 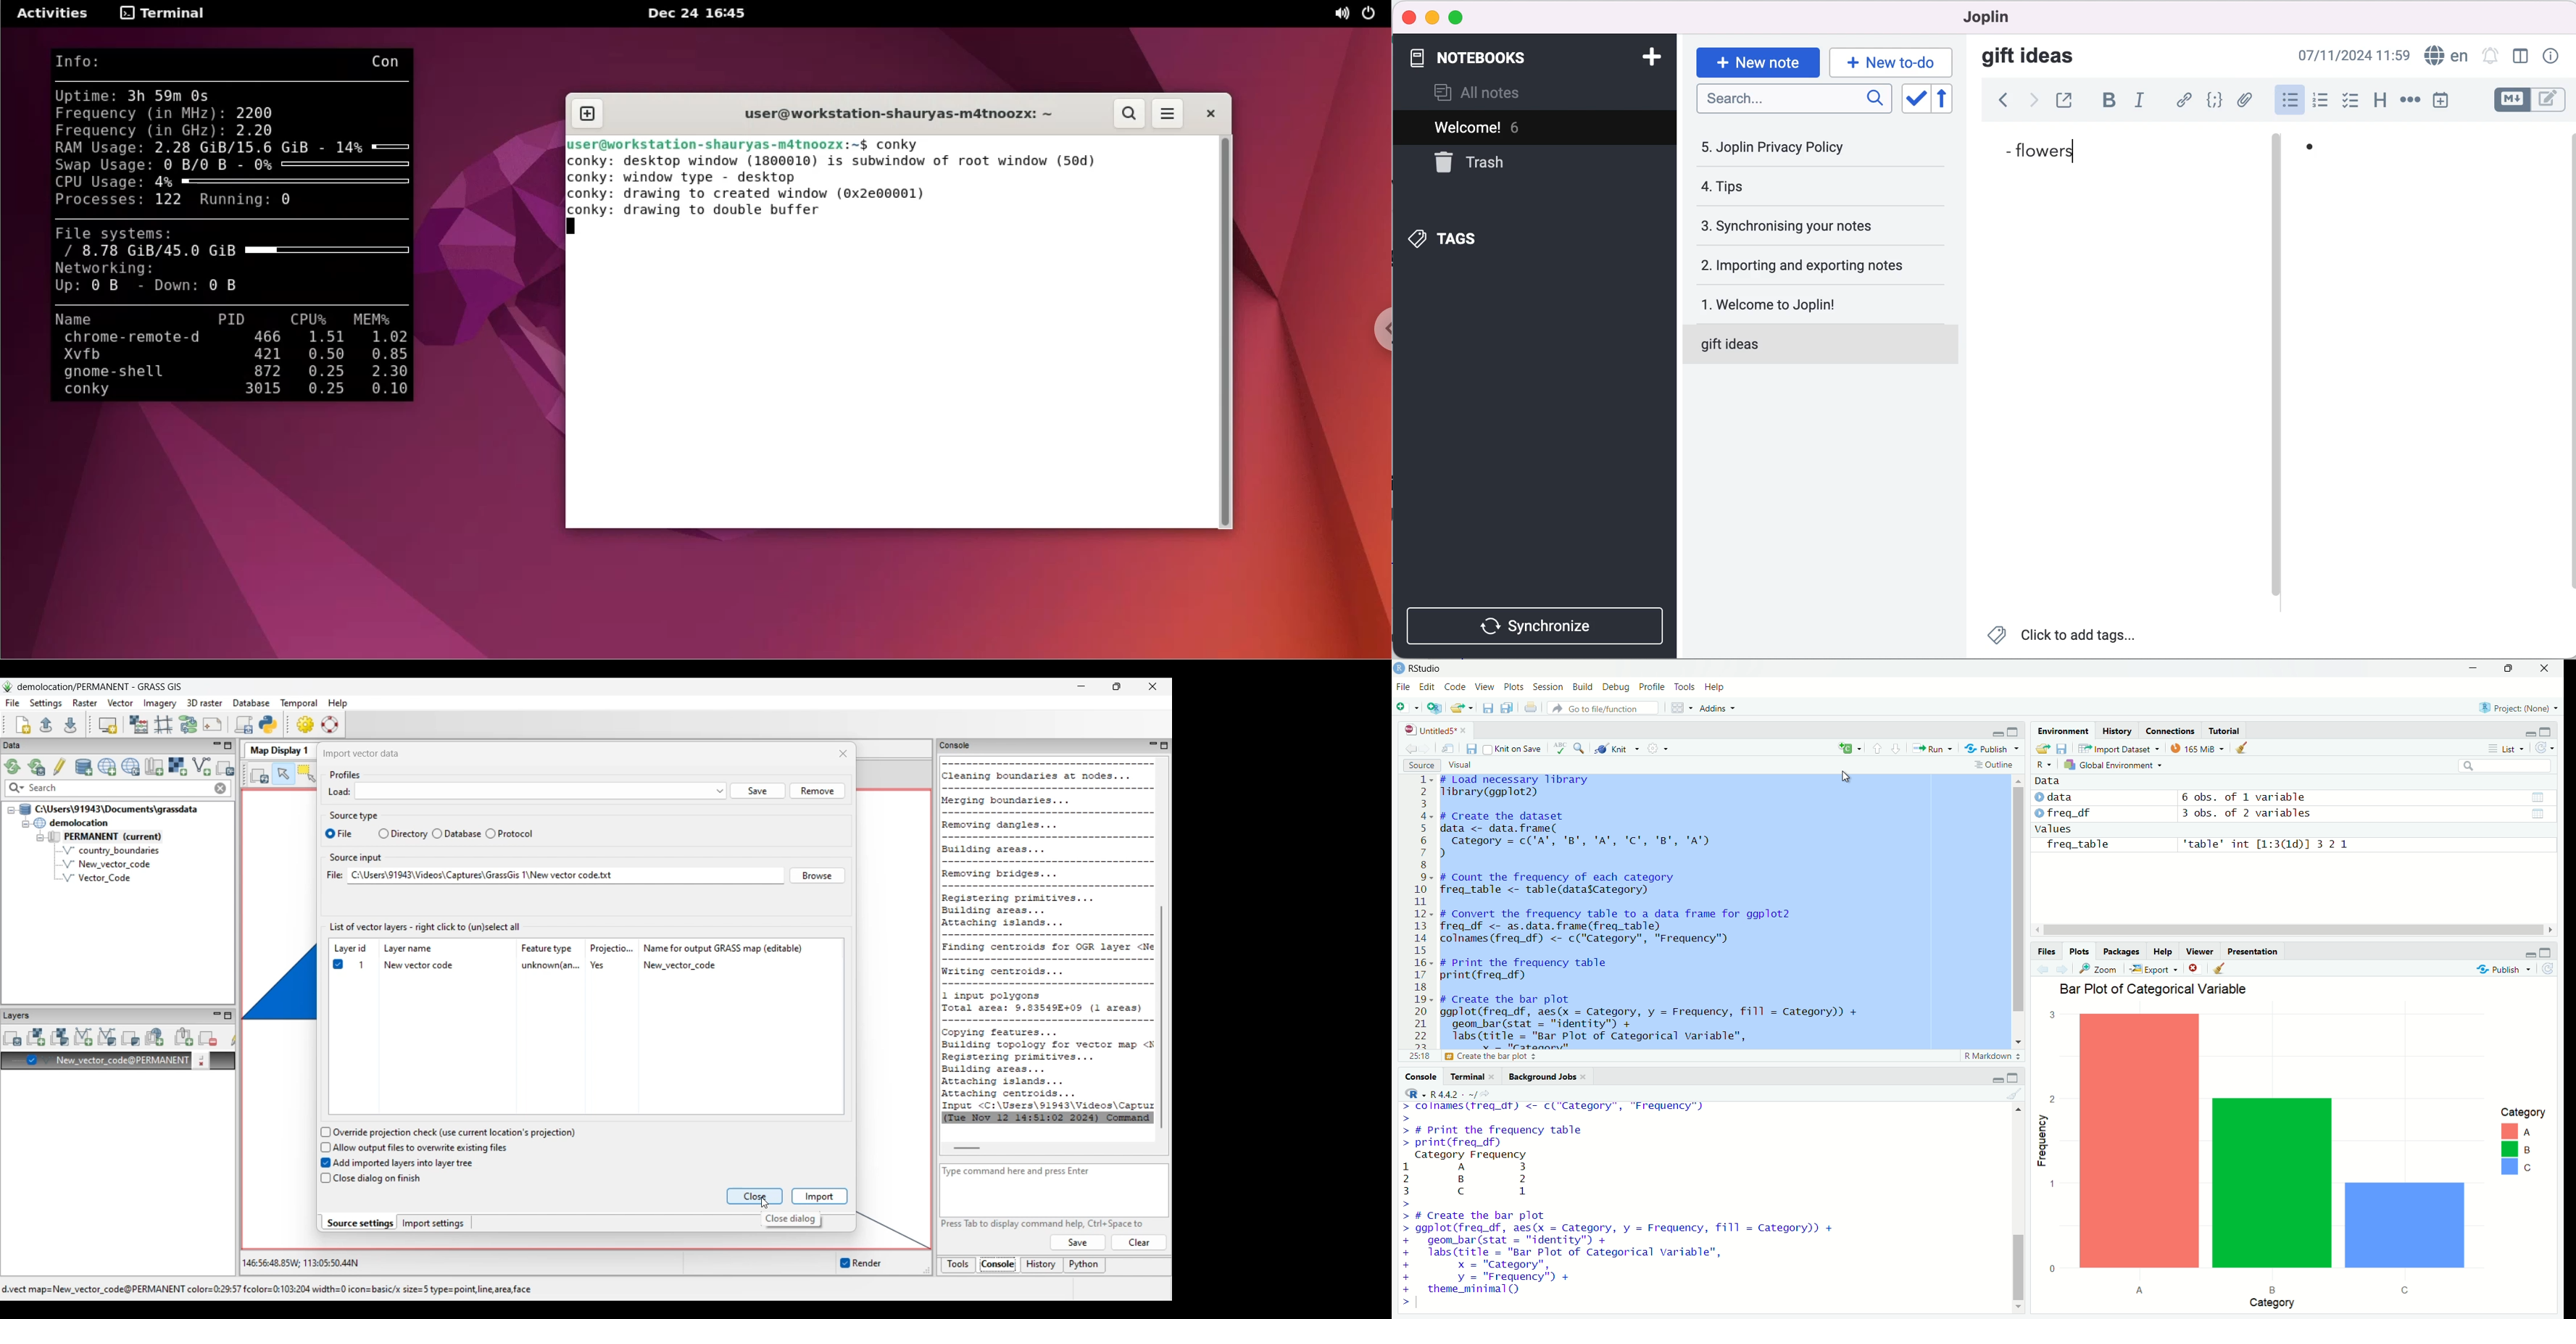 What do you see at coordinates (2221, 968) in the screenshot?
I see `clear all plots` at bounding box center [2221, 968].